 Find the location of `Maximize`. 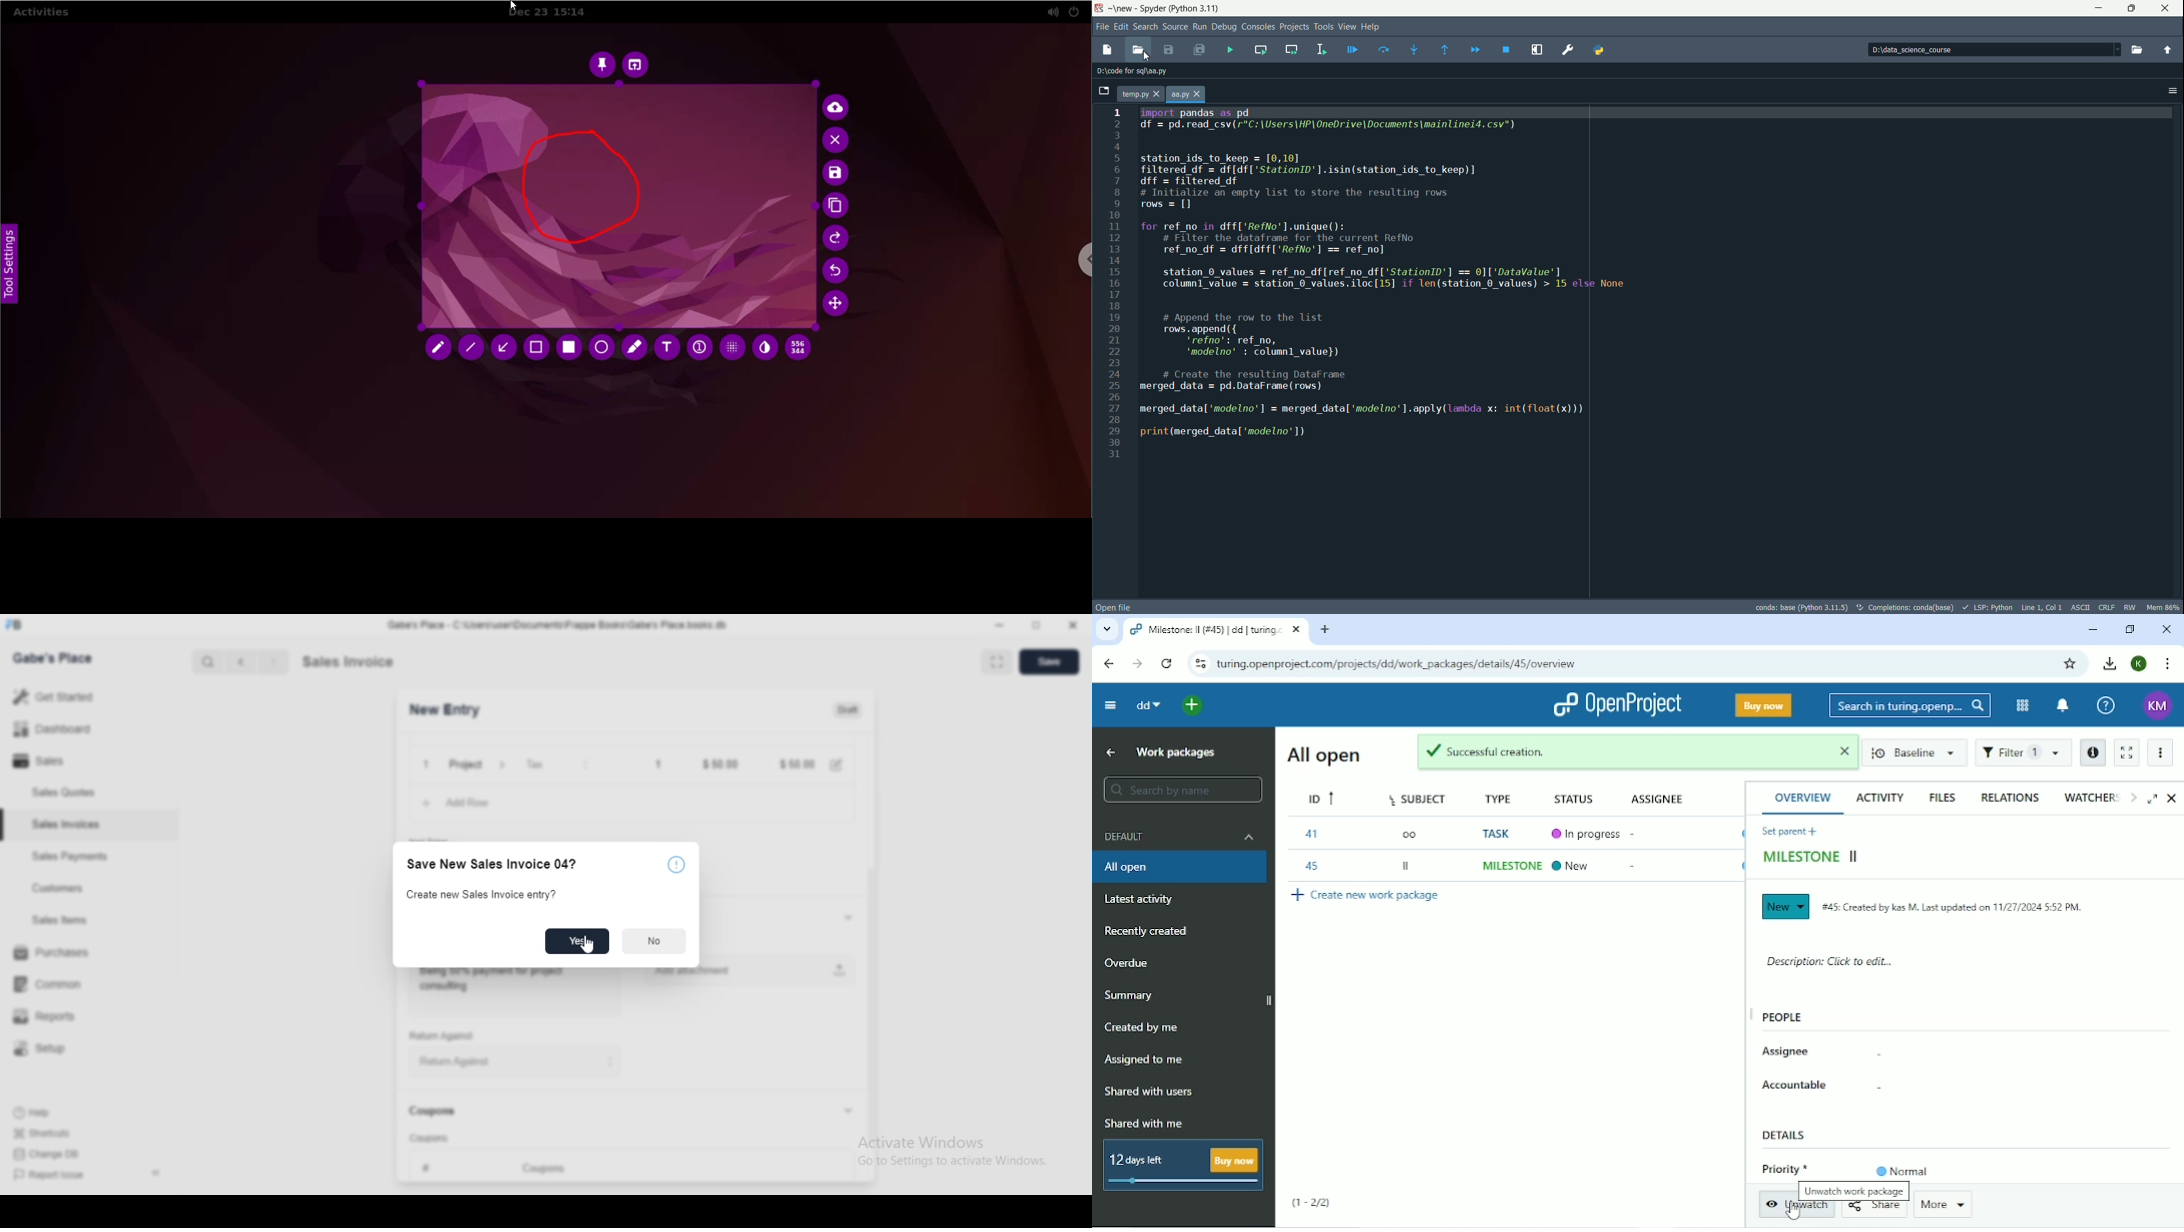

Maximize is located at coordinates (2132, 8).